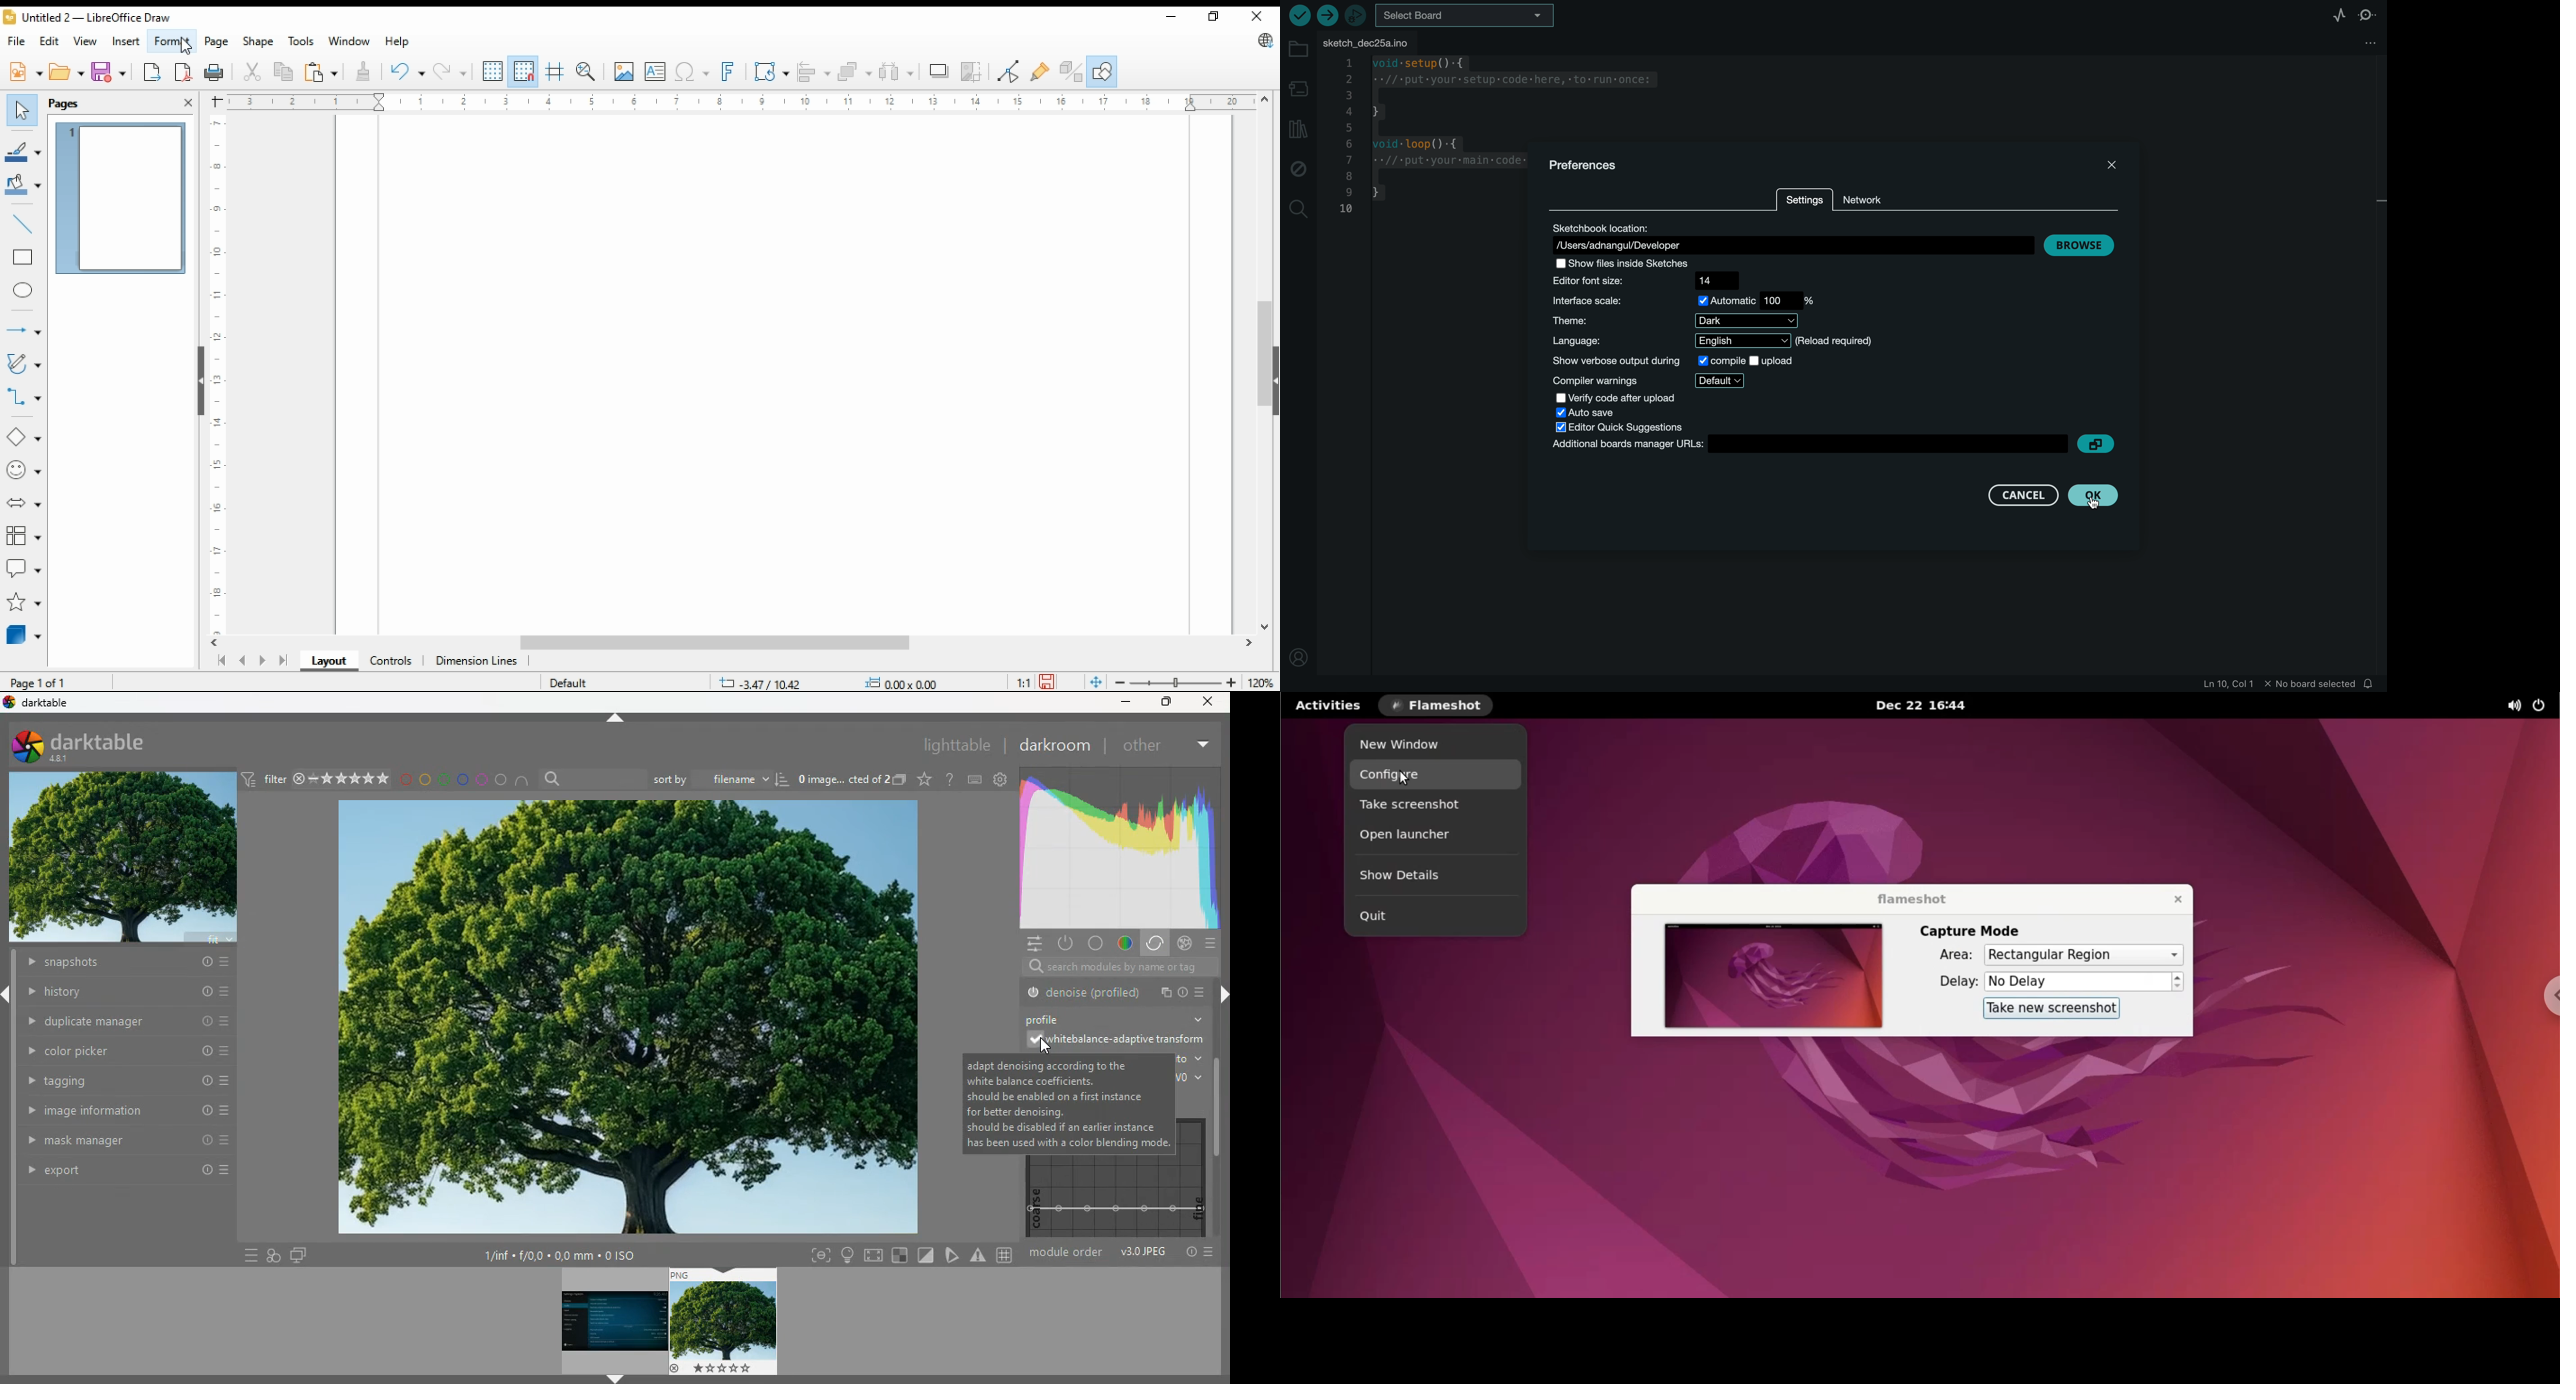 The height and width of the screenshot is (1400, 2576). What do you see at coordinates (1009, 71) in the screenshot?
I see `toggle point edit mode` at bounding box center [1009, 71].